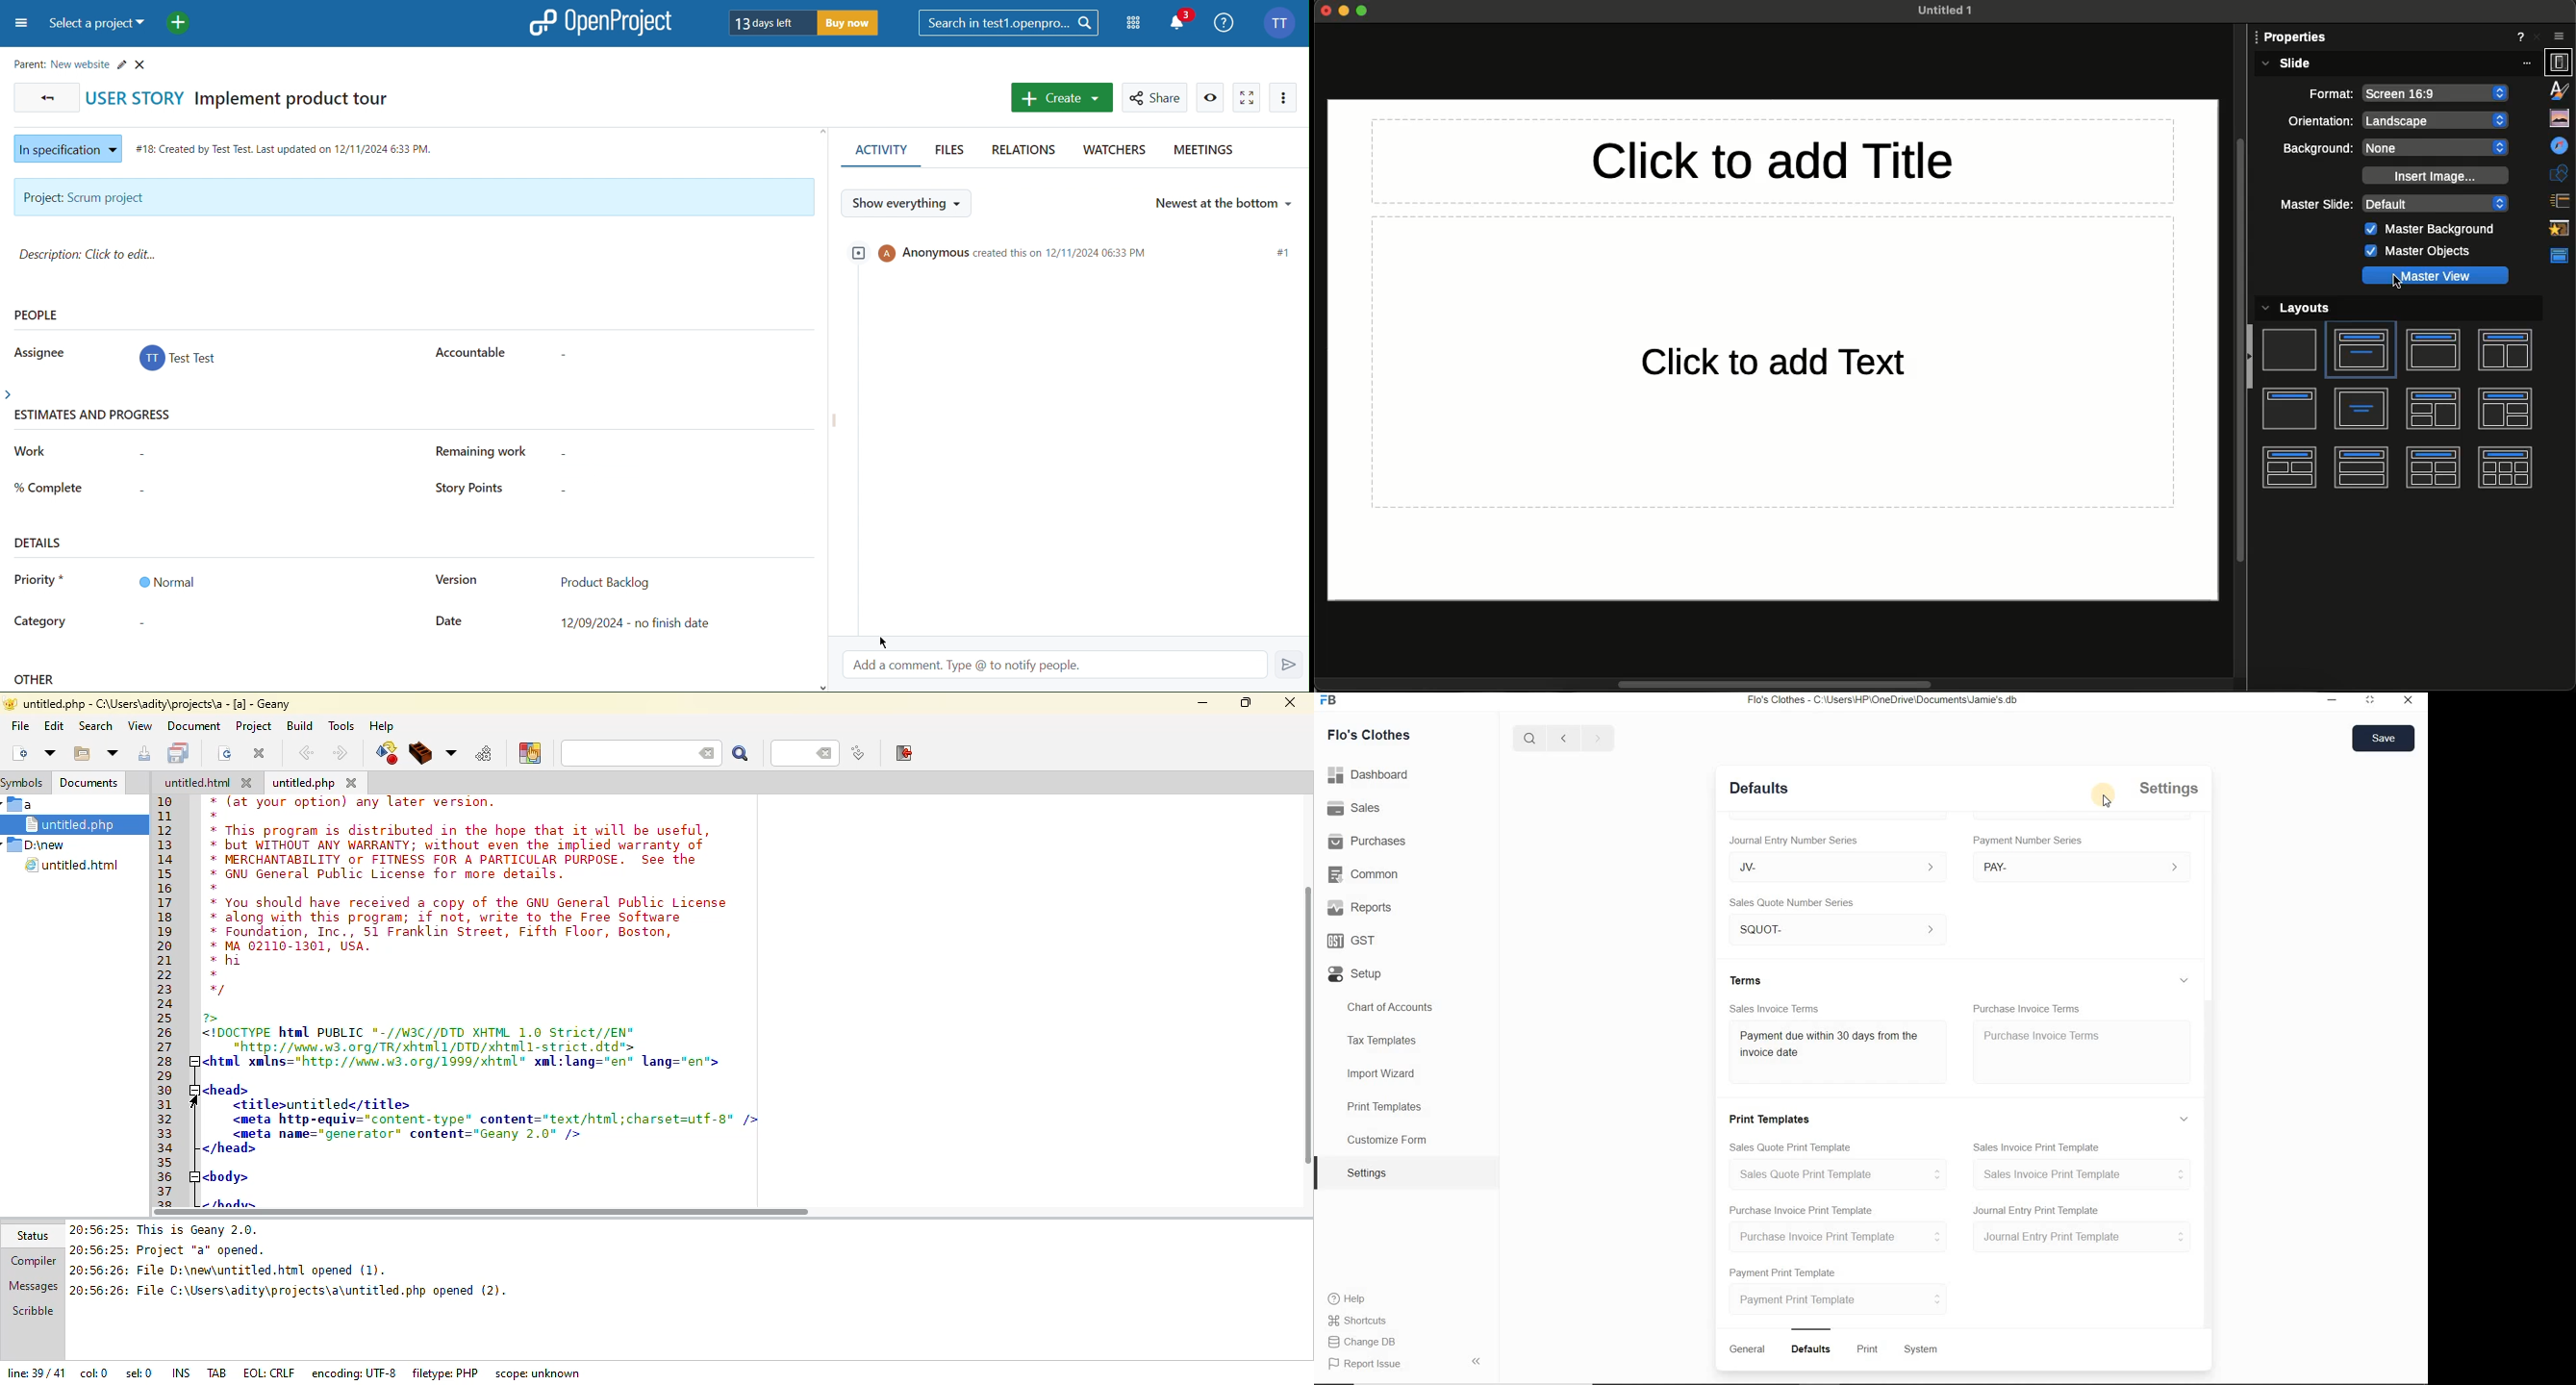  What do you see at coordinates (2308, 309) in the screenshot?
I see `Layouts` at bounding box center [2308, 309].